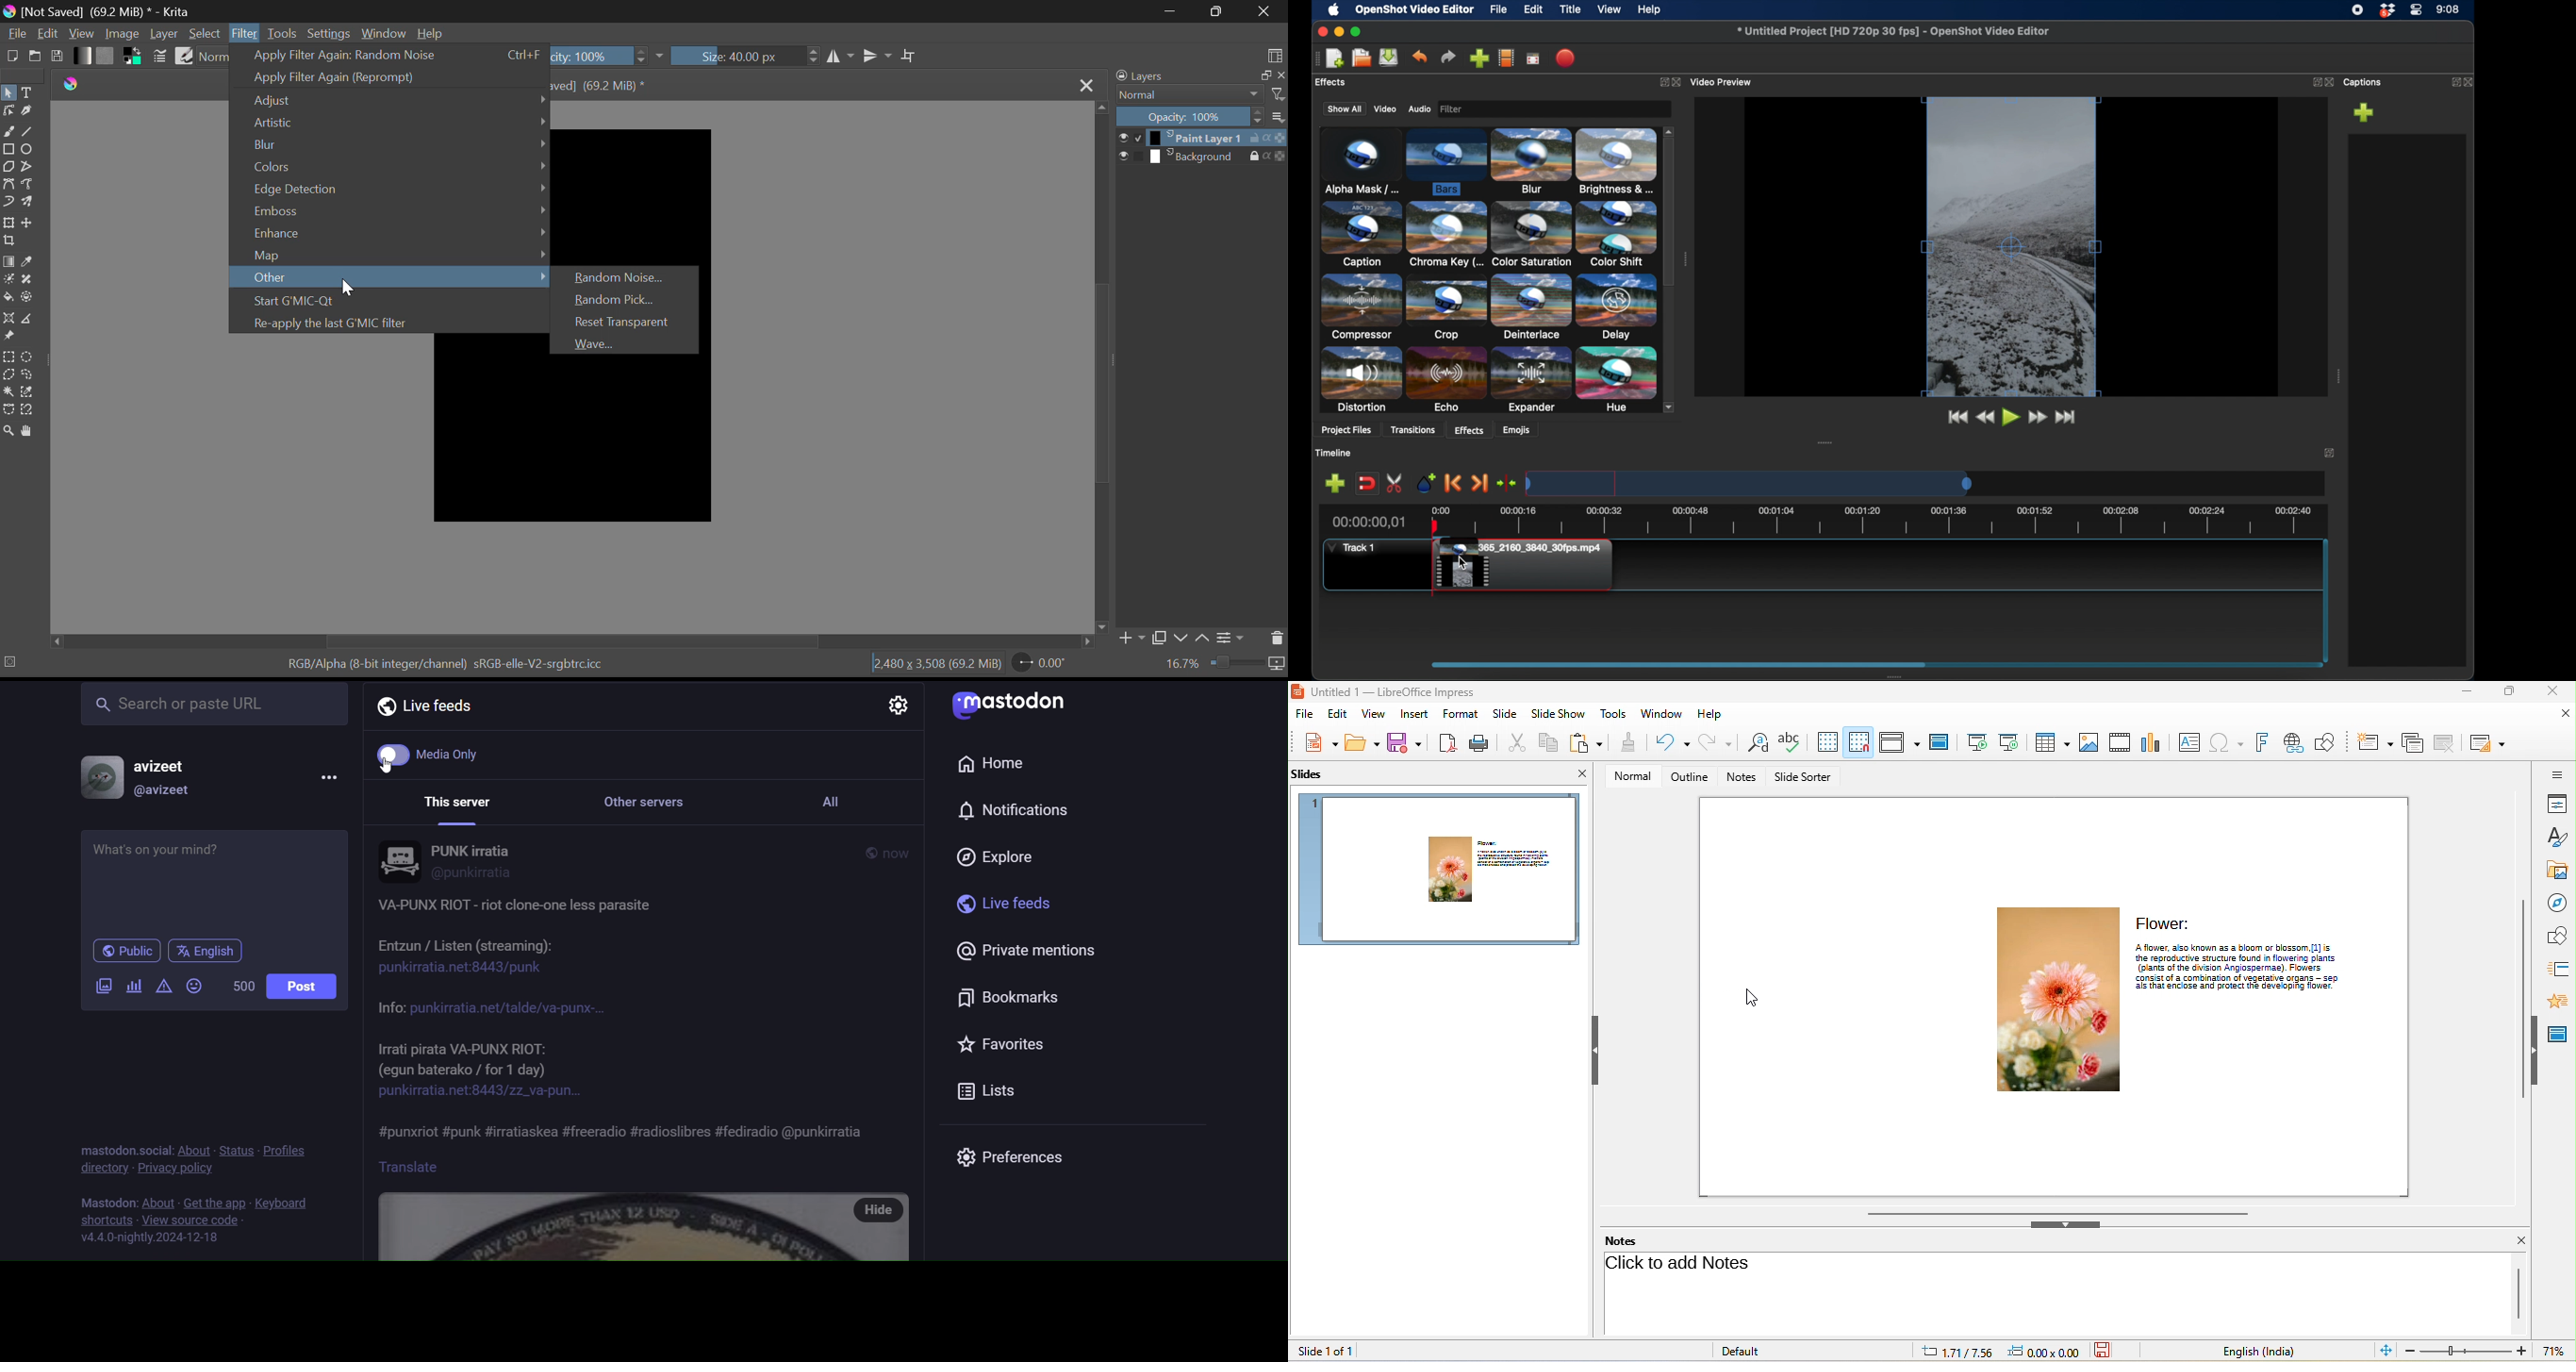  Describe the element at coordinates (101, 11) in the screenshot. I see `[not saved] (69.2 mib)* - krita` at that location.